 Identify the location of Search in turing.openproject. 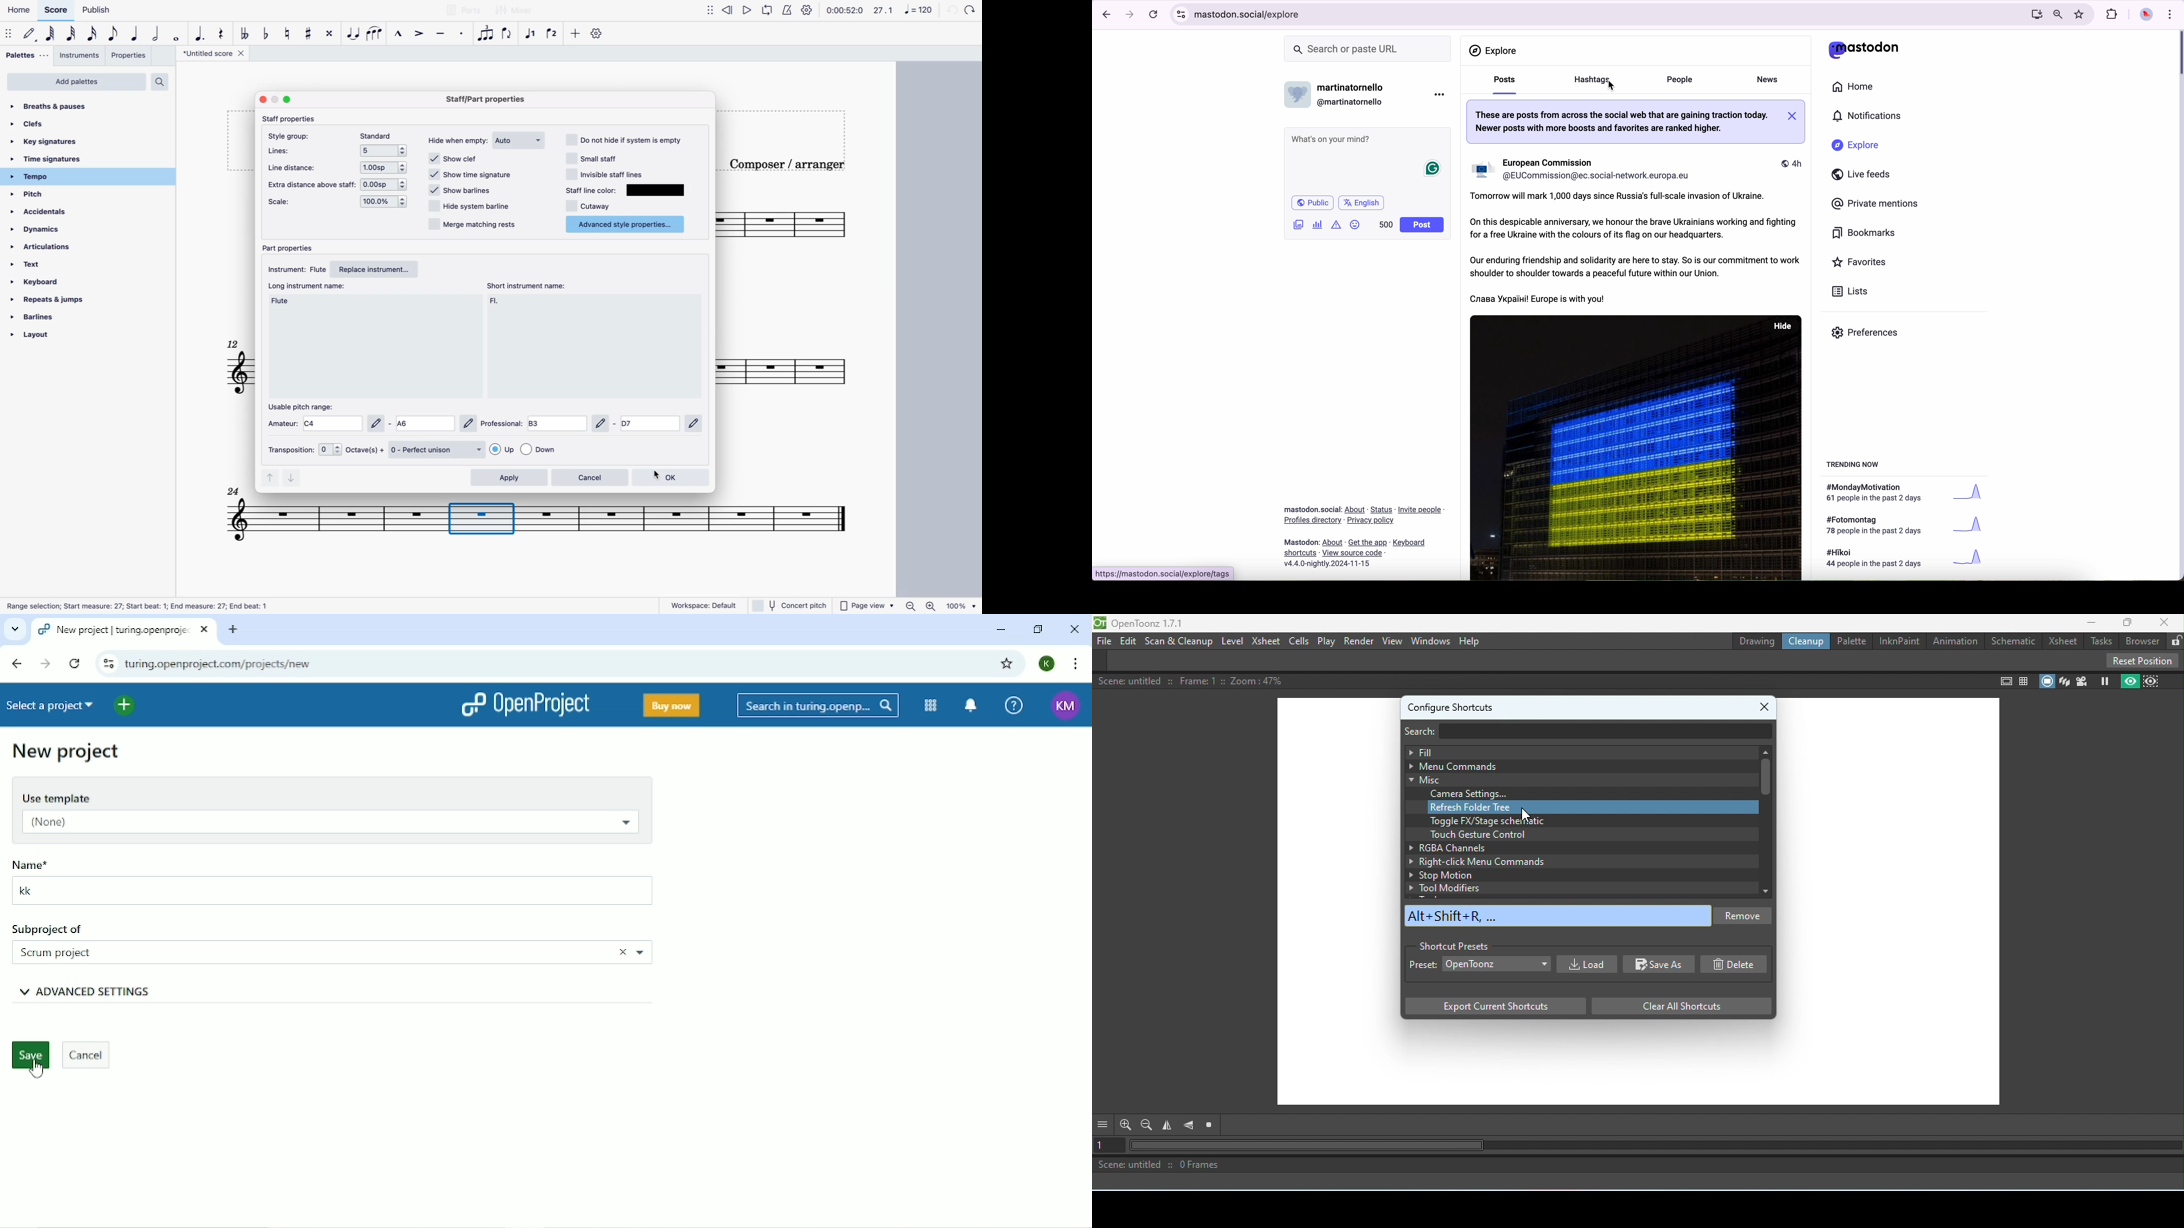
(816, 705).